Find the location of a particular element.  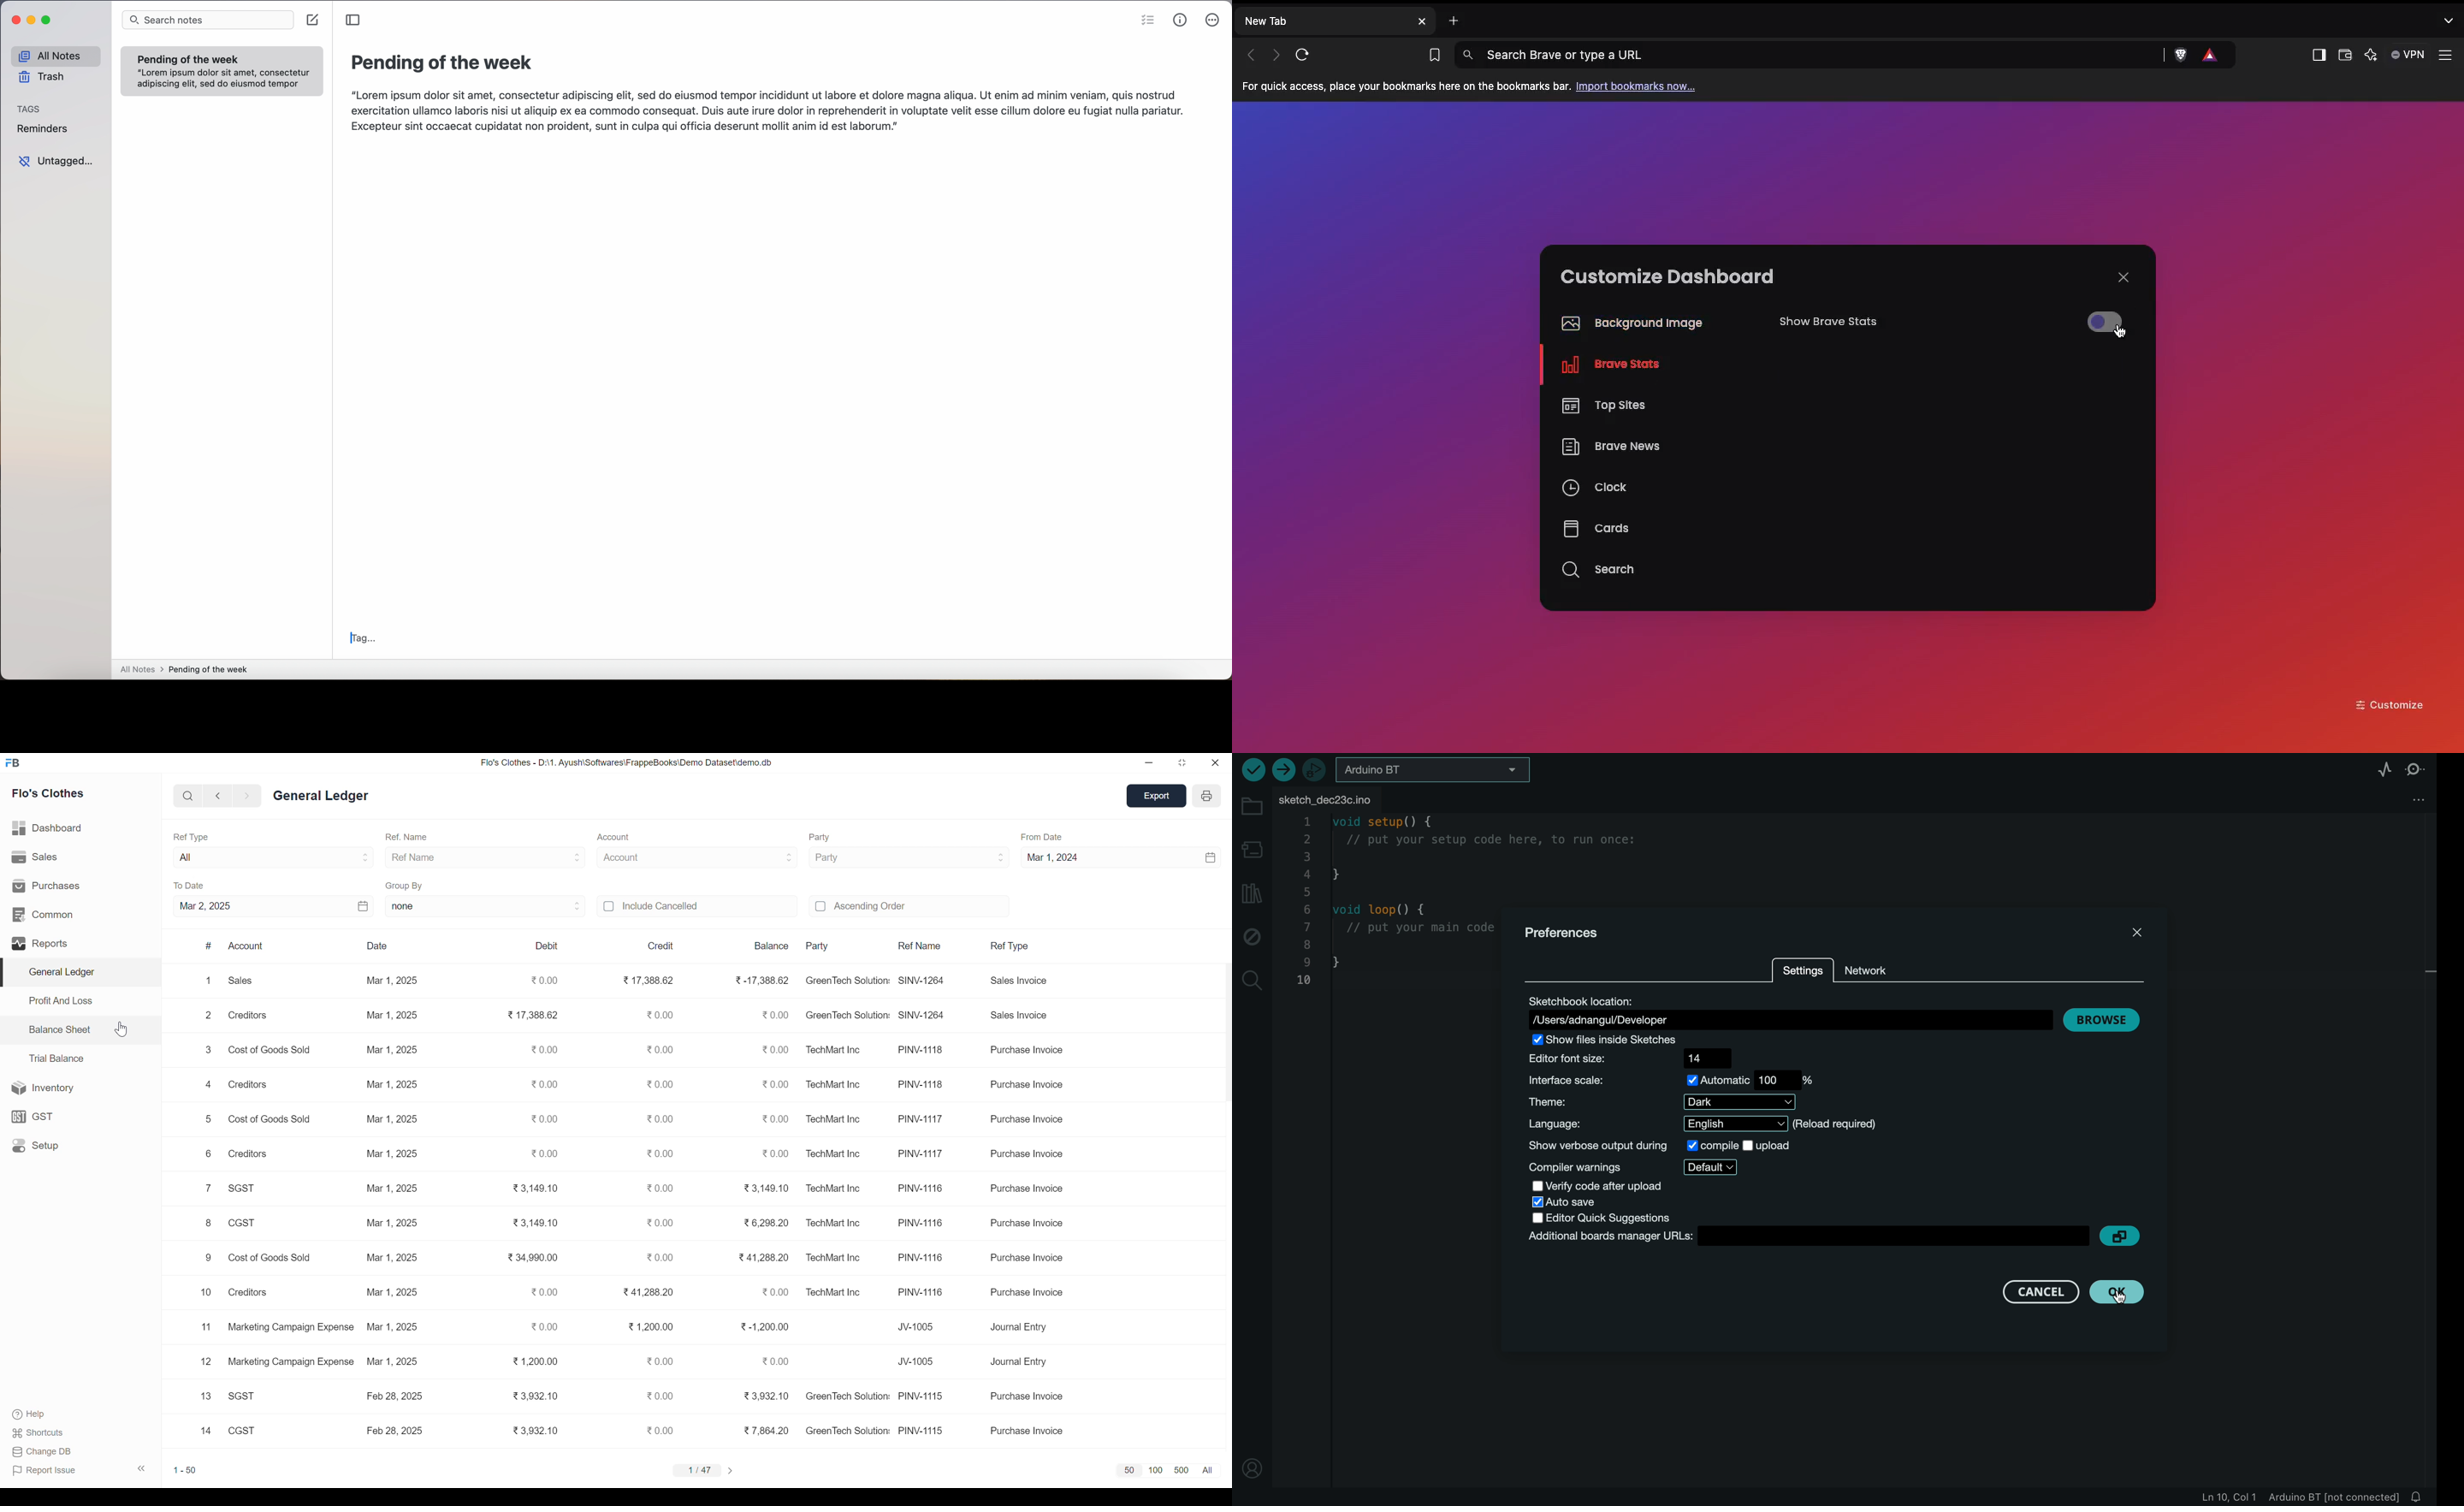

Ref Name  is located at coordinates (486, 857).